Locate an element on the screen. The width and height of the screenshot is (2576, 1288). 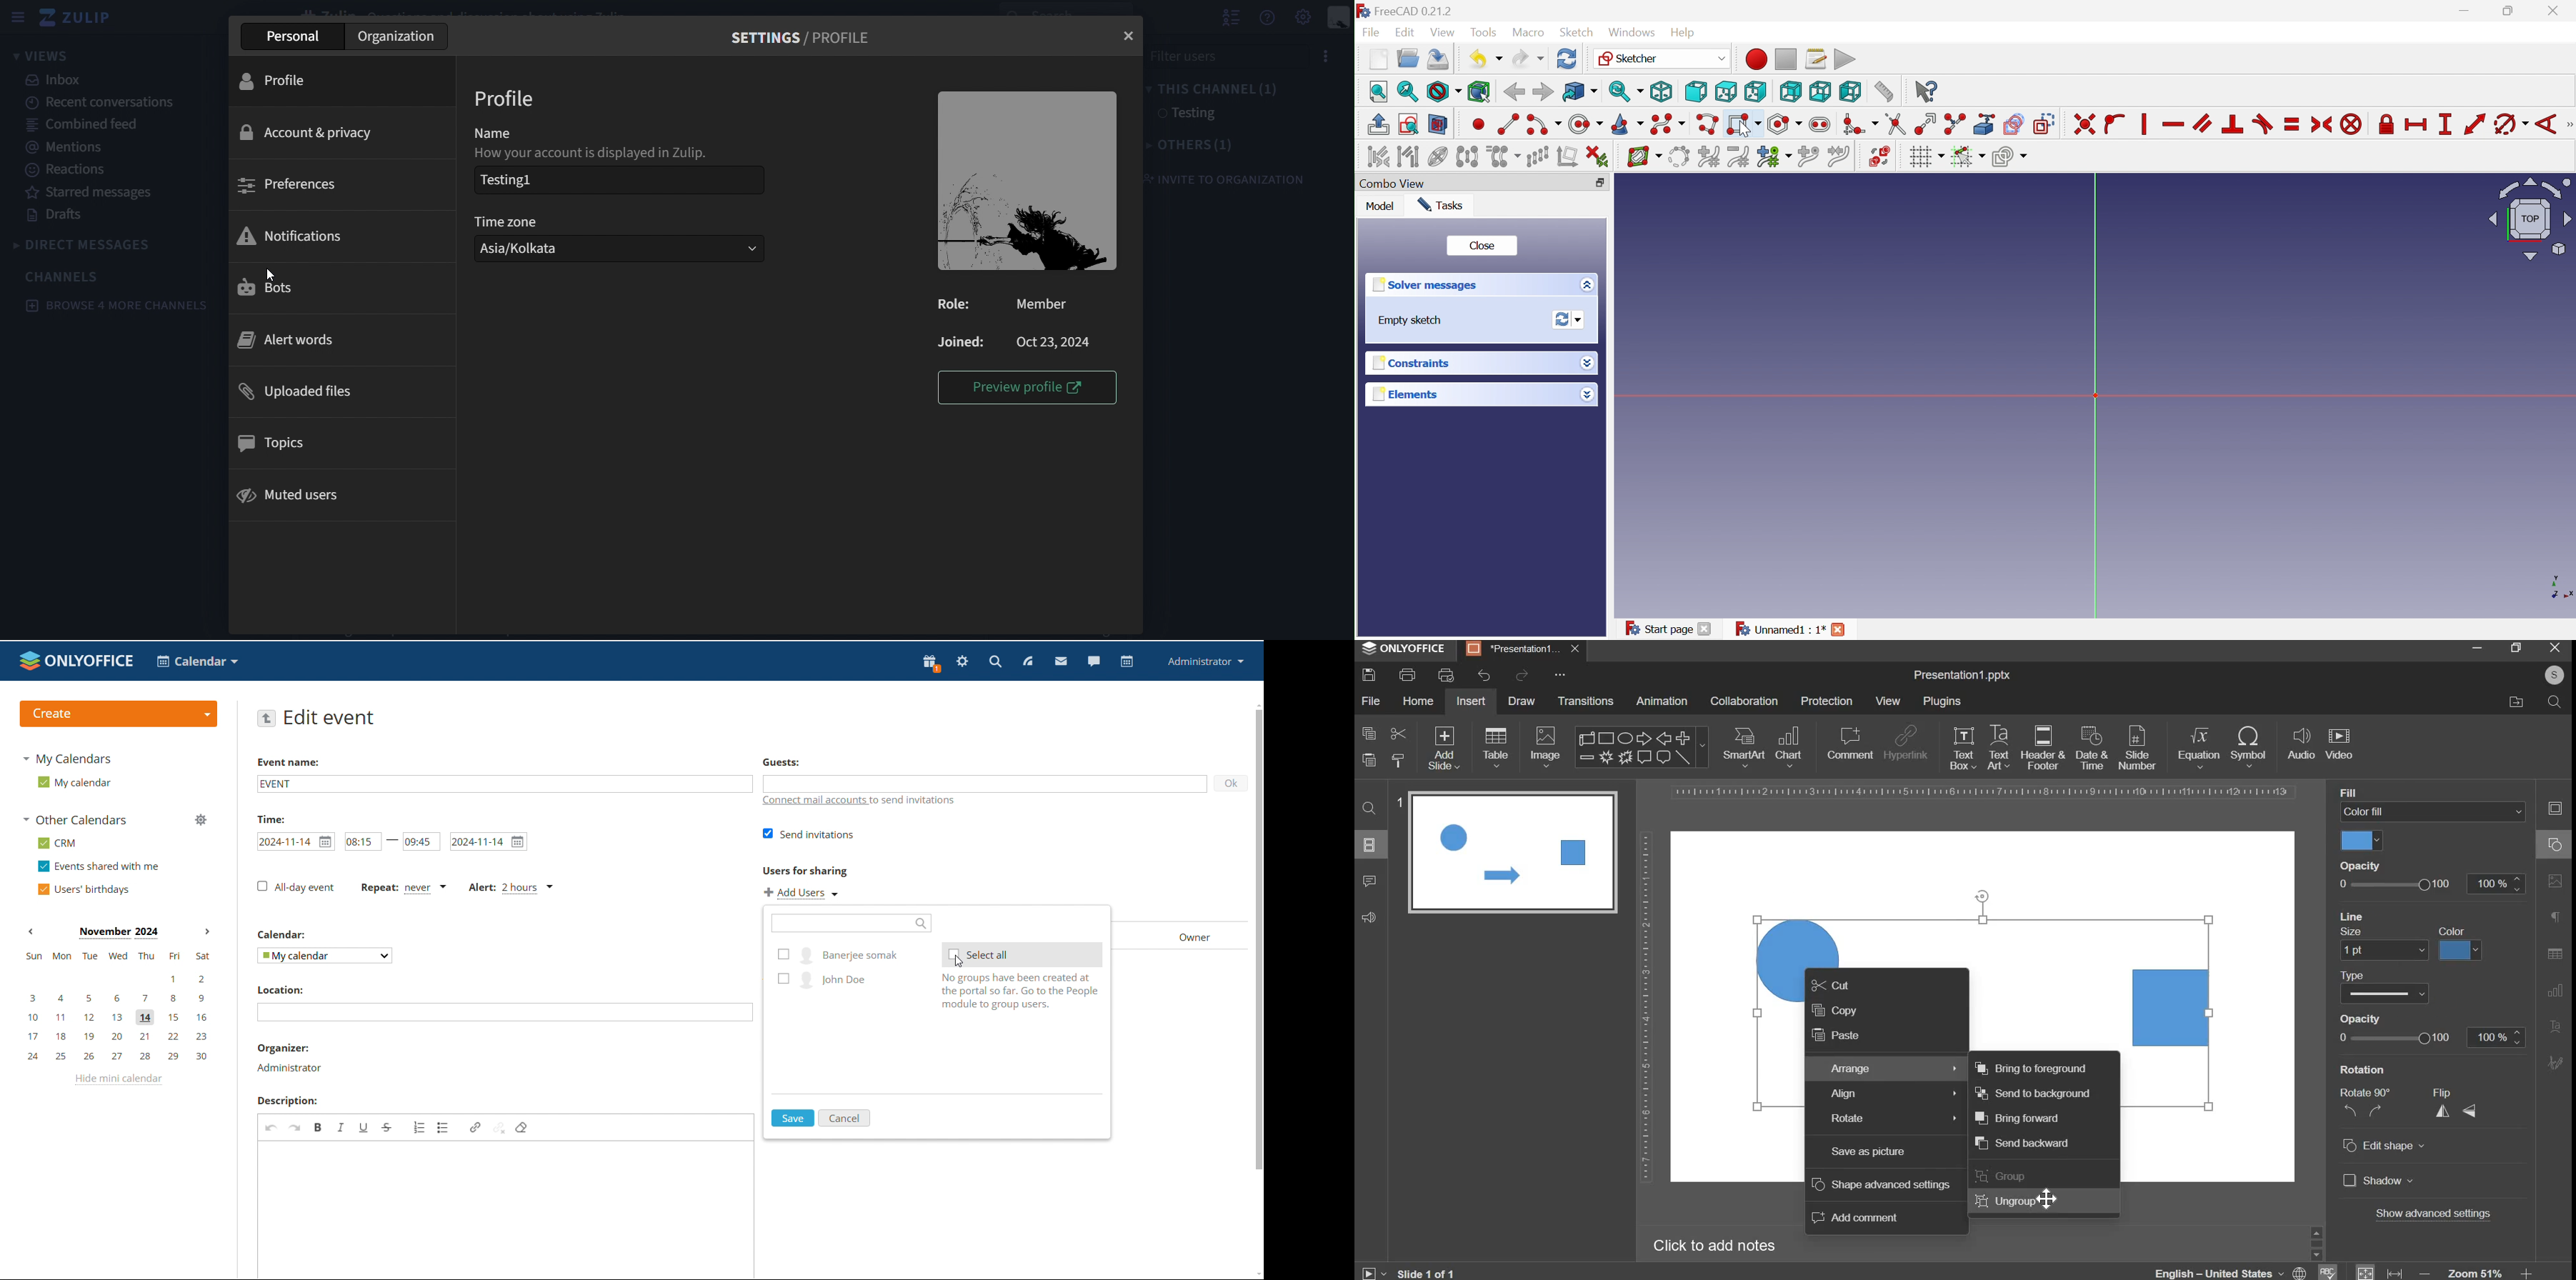
Decrease B-spline degree is located at coordinates (1738, 157).